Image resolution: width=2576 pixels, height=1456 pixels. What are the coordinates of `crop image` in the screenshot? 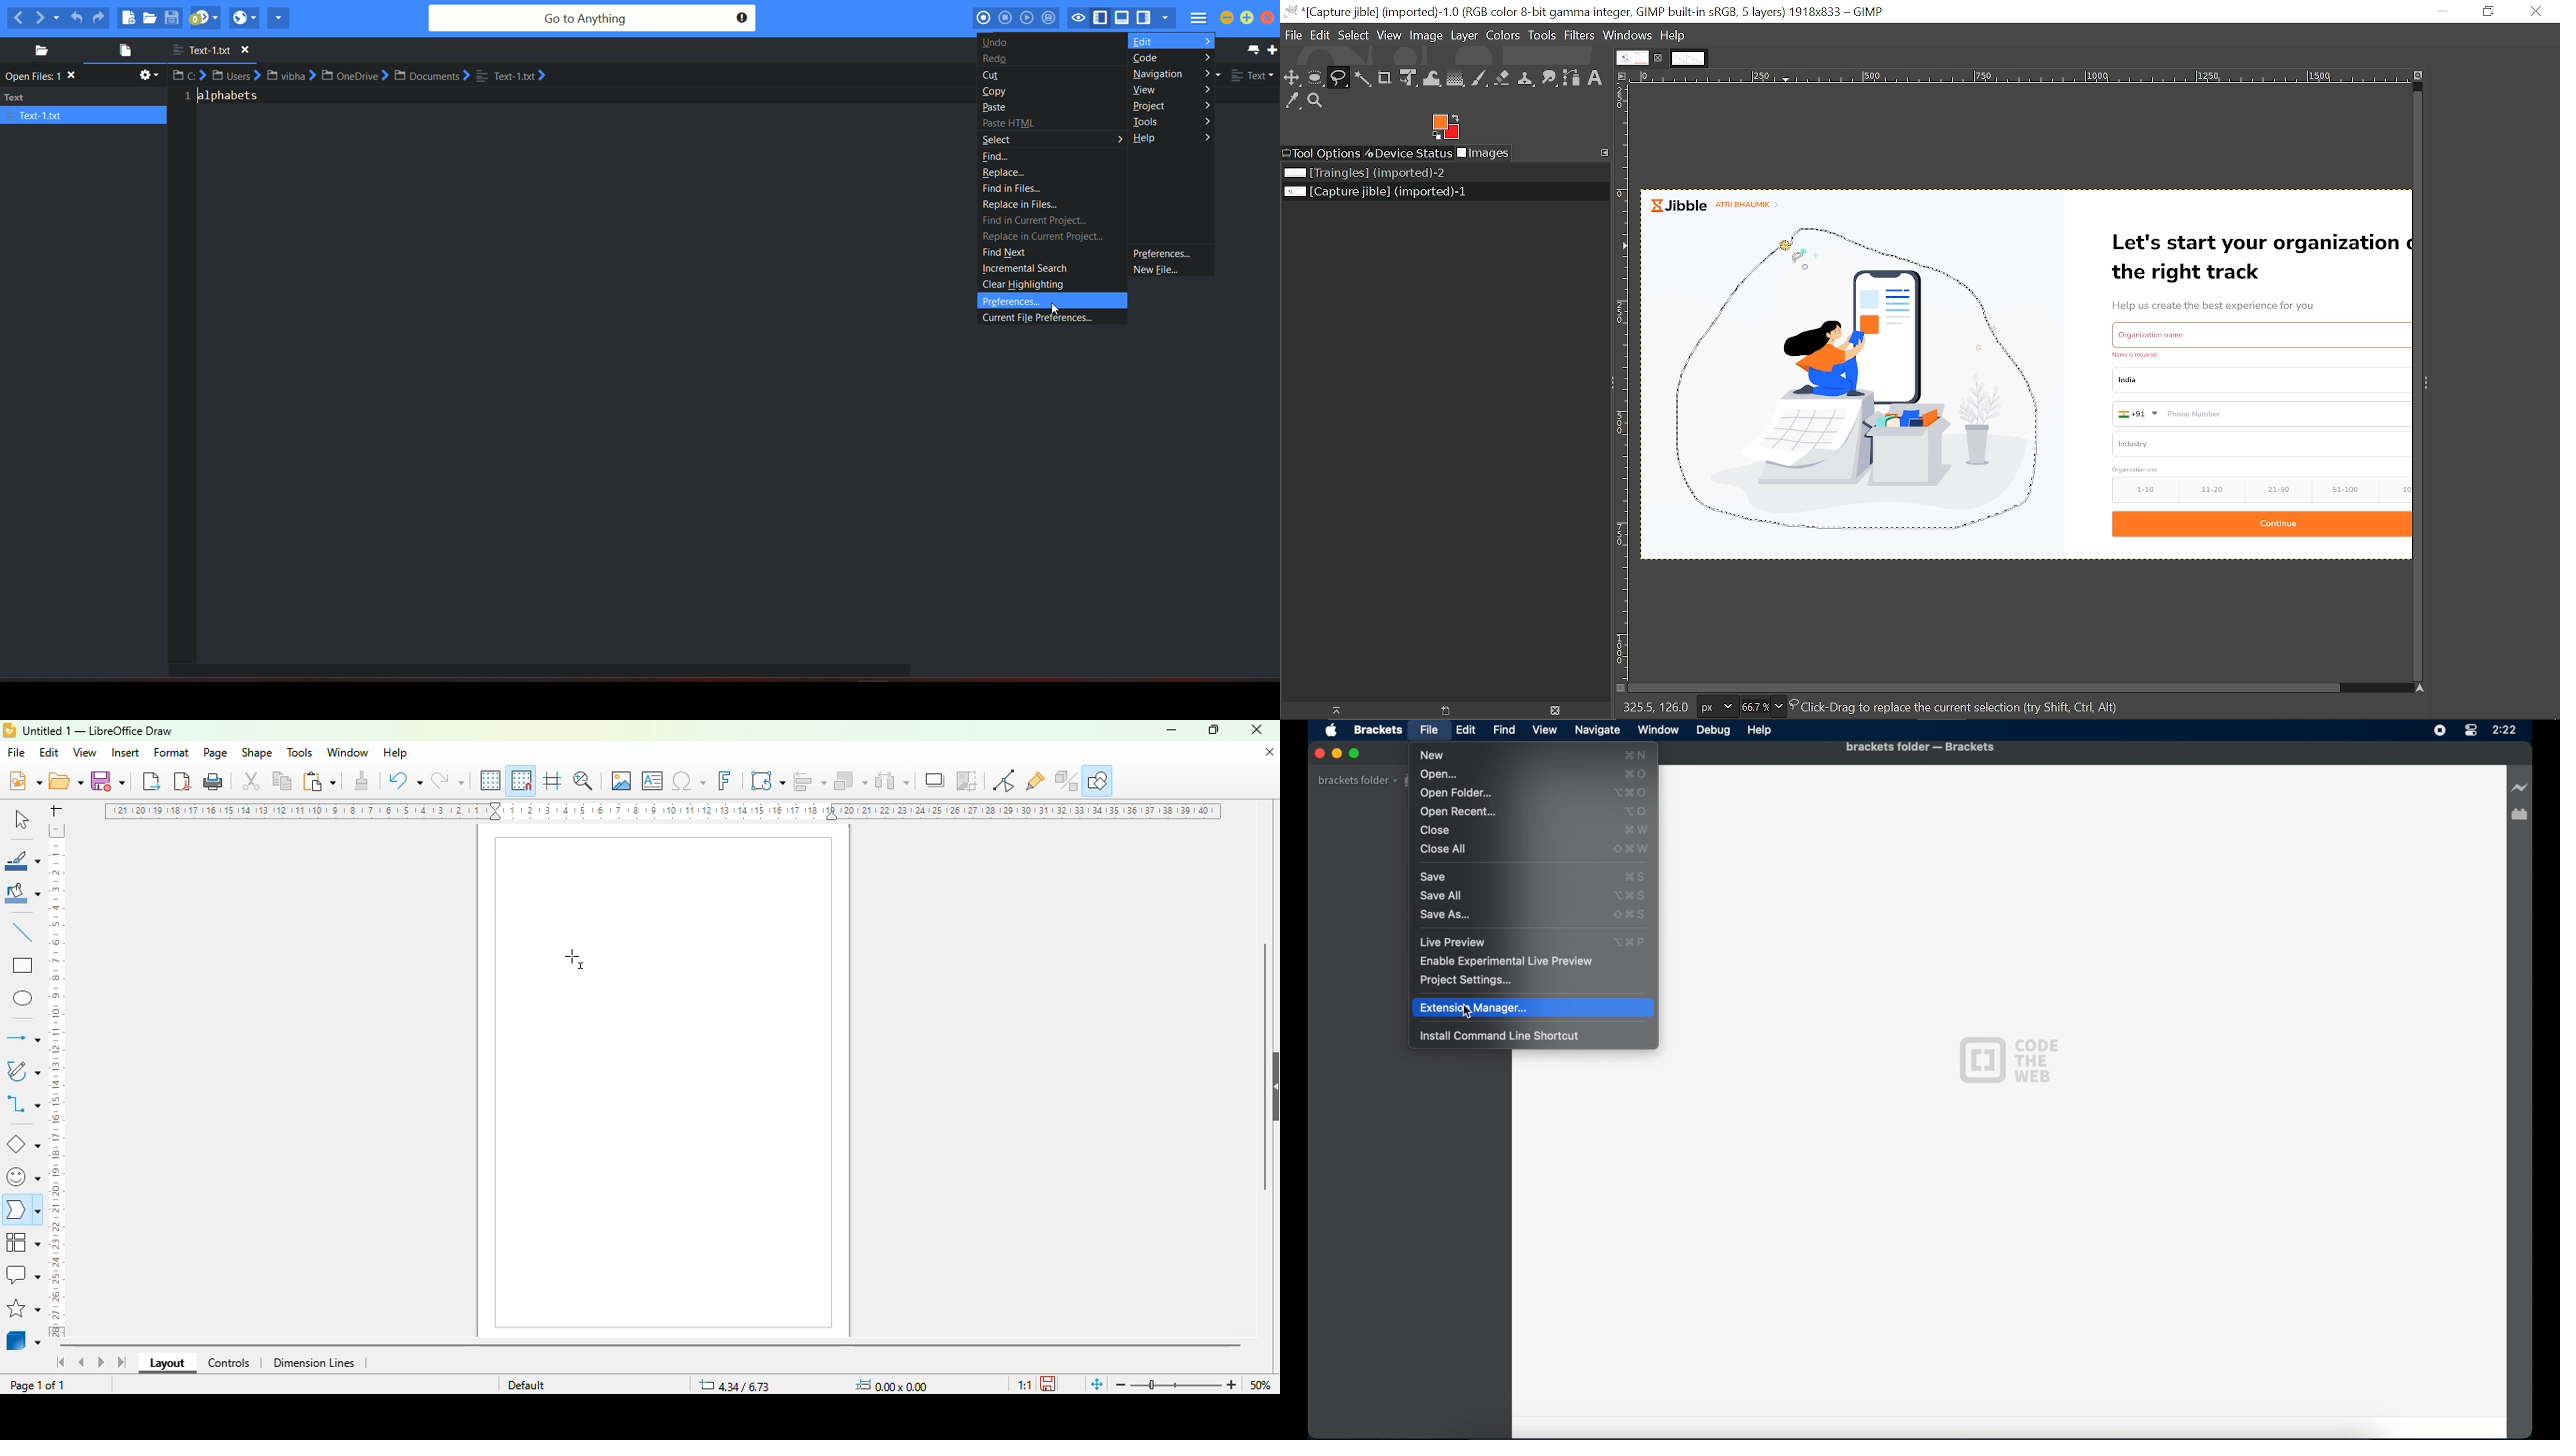 It's located at (966, 780).